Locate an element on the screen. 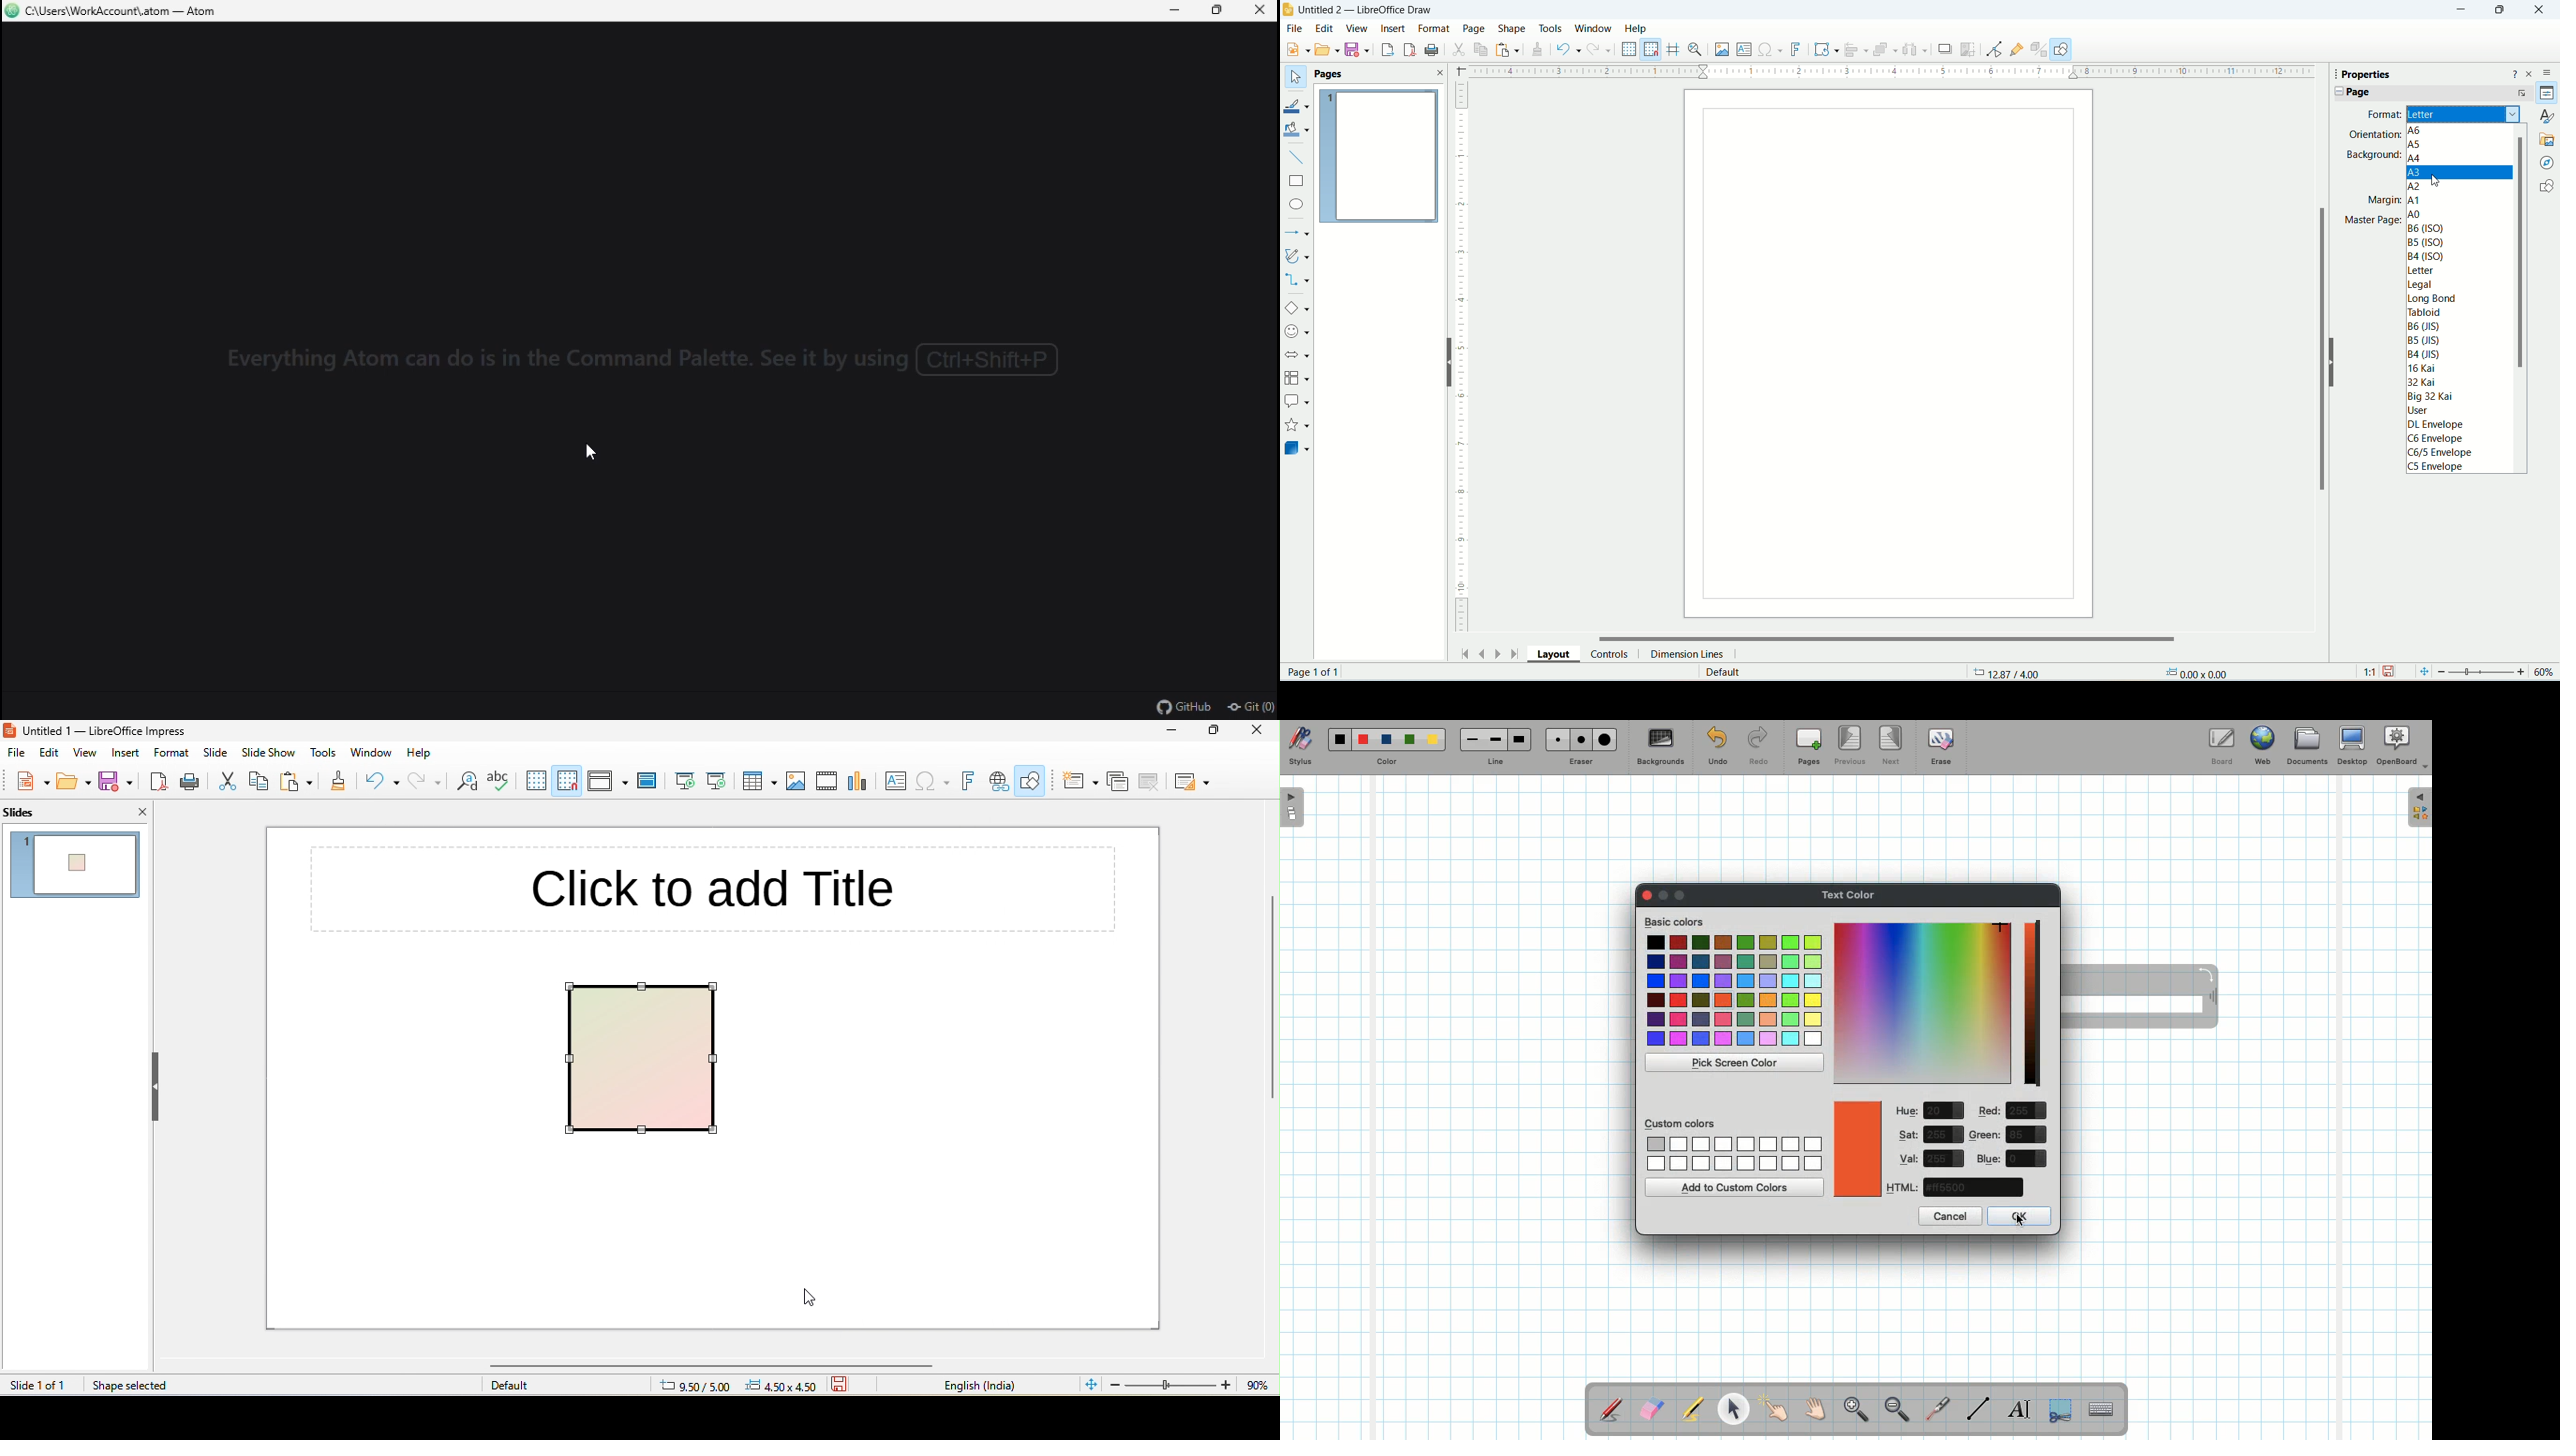 This screenshot has height=1456, width=2576. cursor is located at coordinates (802, 1299).